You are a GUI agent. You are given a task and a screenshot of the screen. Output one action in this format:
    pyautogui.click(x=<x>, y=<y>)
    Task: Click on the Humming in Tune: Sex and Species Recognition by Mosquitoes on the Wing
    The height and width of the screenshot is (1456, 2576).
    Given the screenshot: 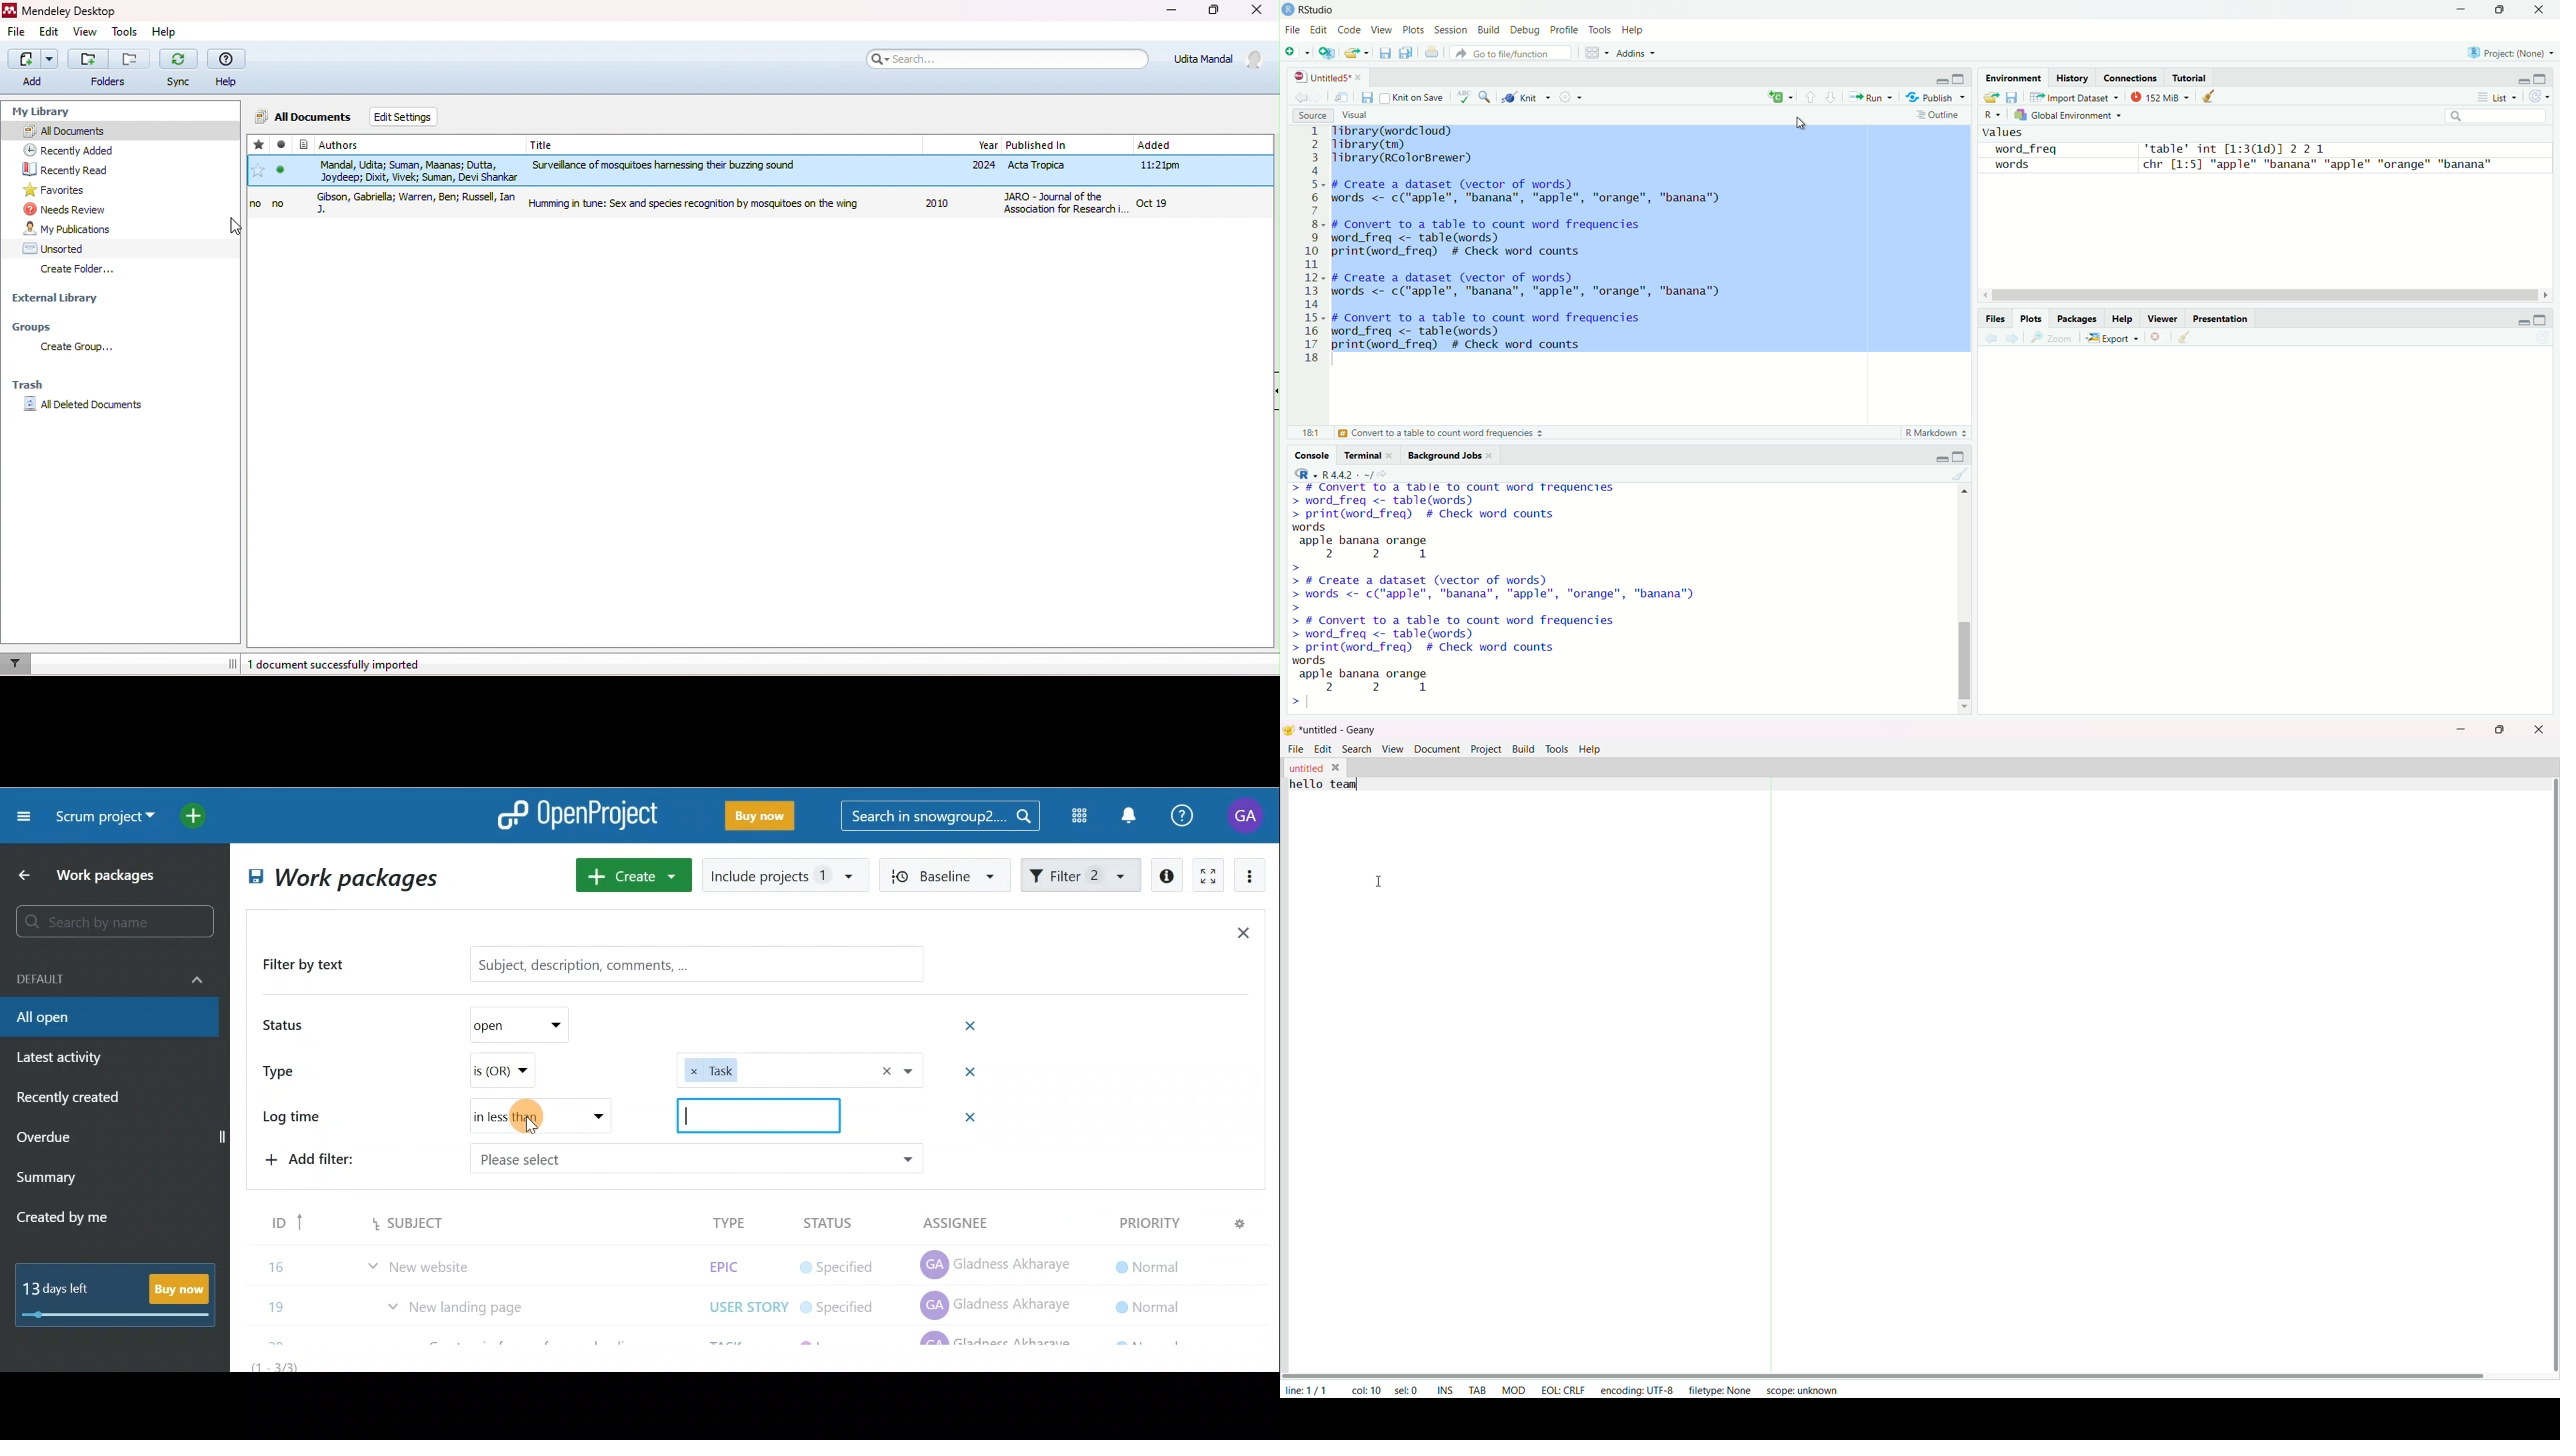 What is the action you would take?
    pyautogui.click(x=703, y=202)
    